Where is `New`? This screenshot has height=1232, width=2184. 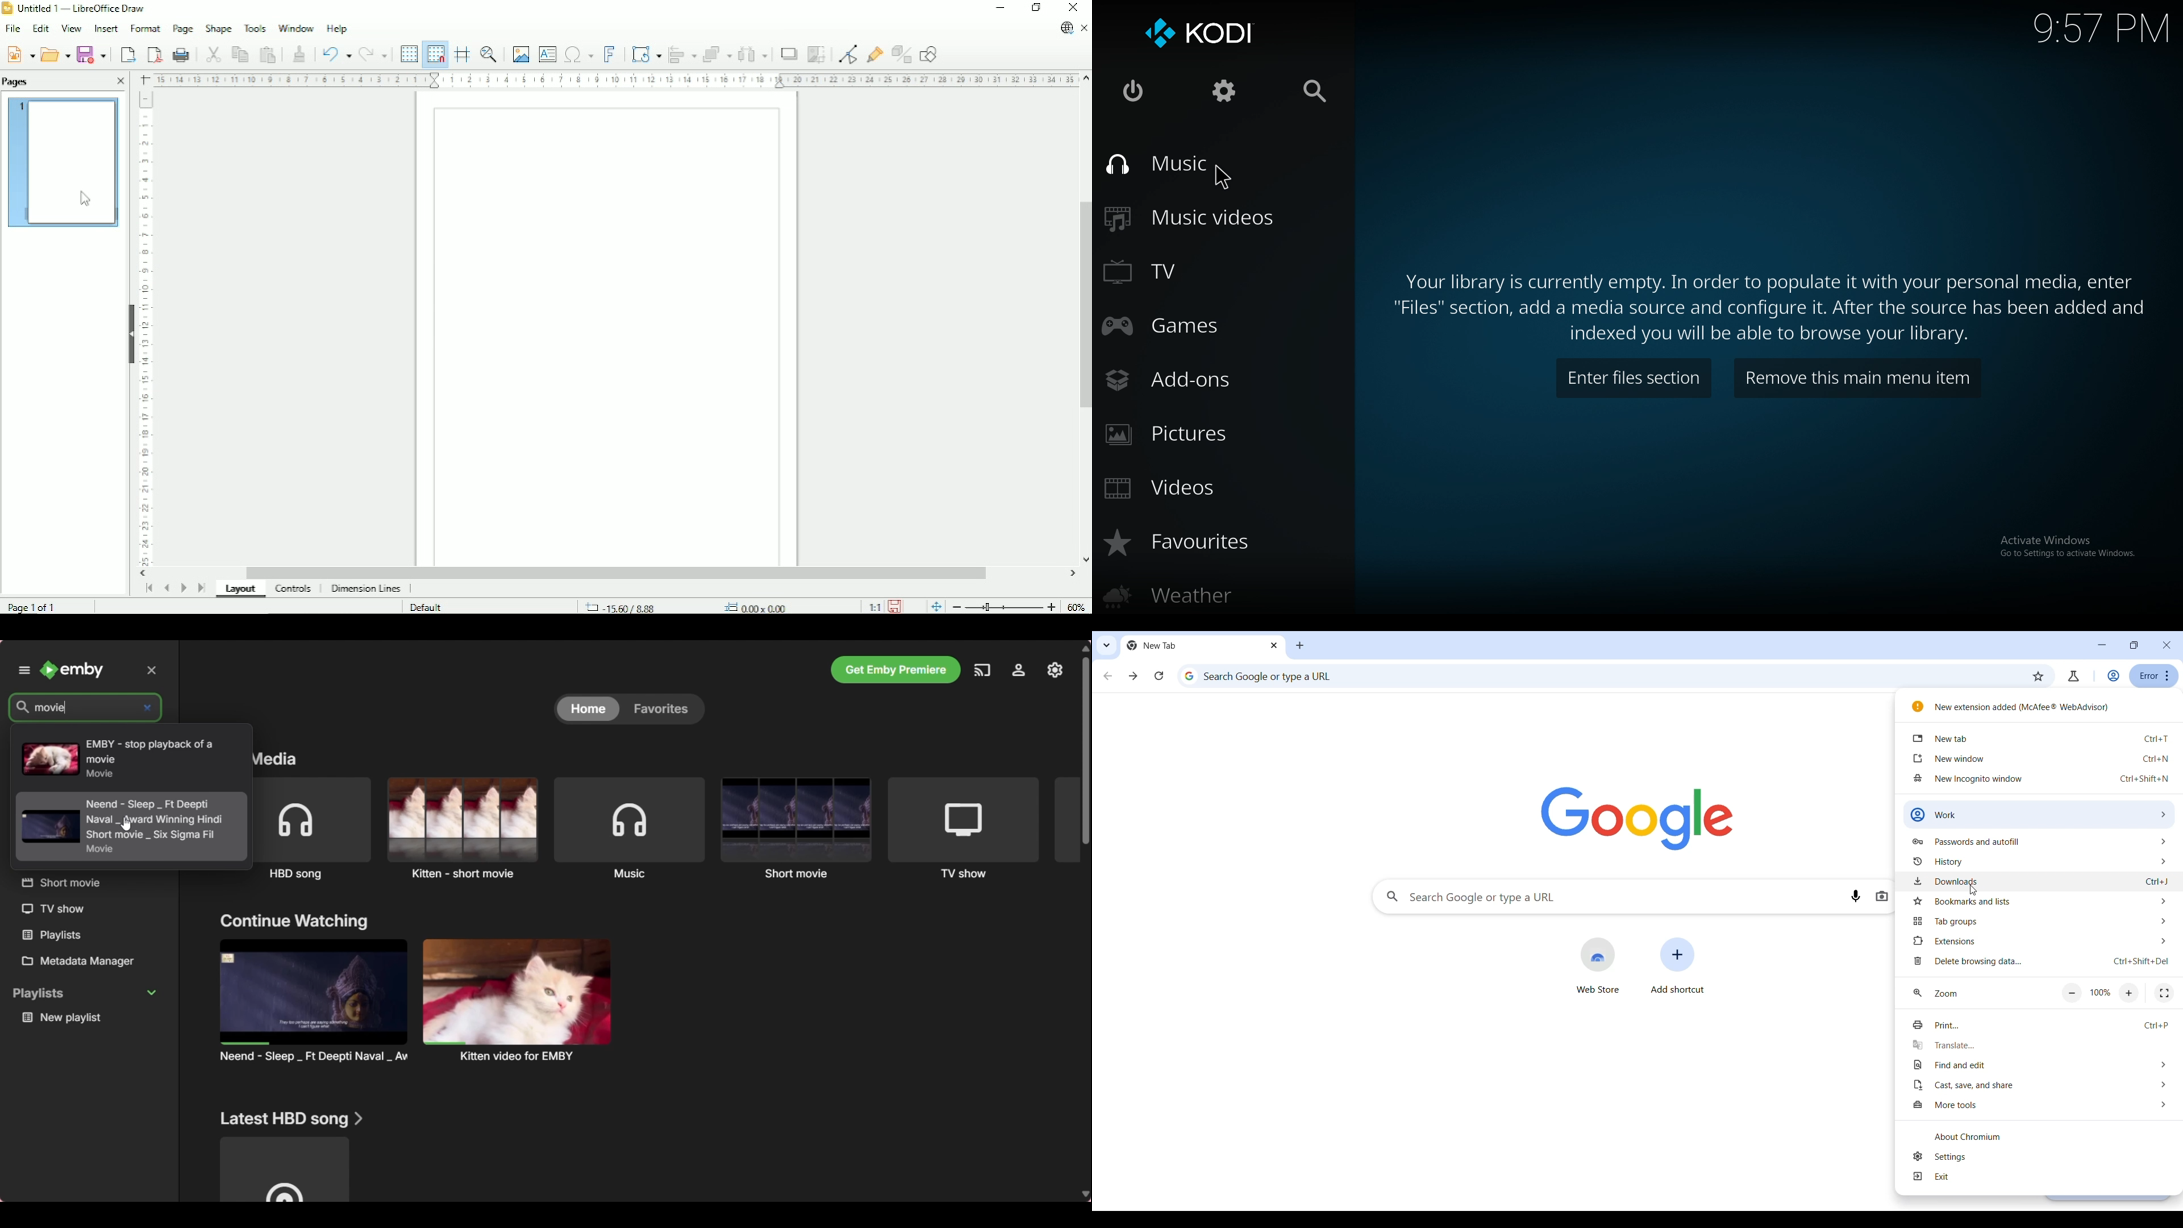 New is located at coordinates (19, 53).